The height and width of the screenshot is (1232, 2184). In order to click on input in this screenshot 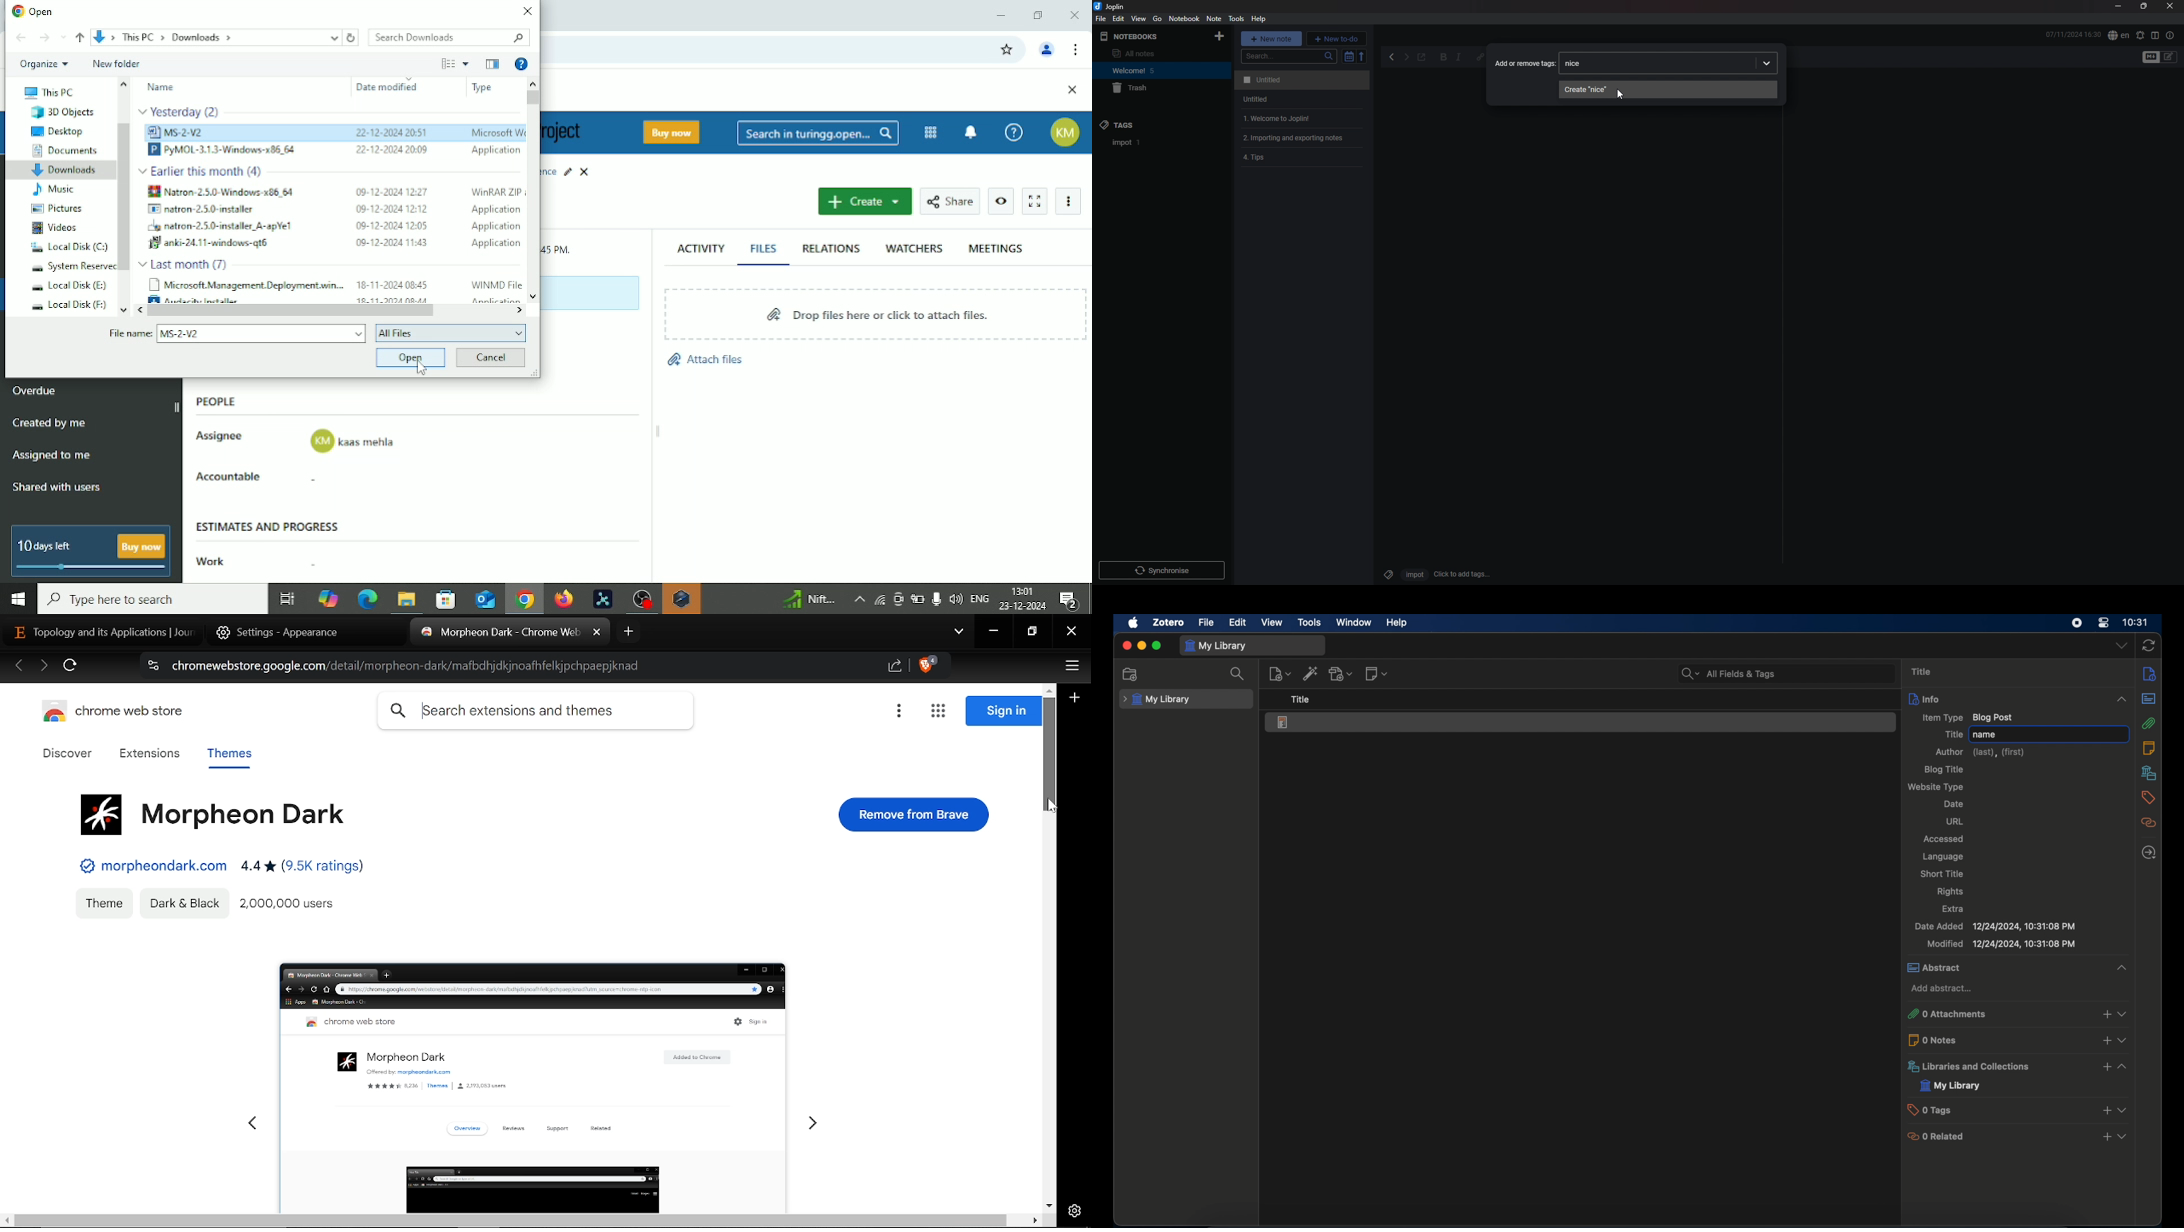, I will do `click(1578, 63)`.